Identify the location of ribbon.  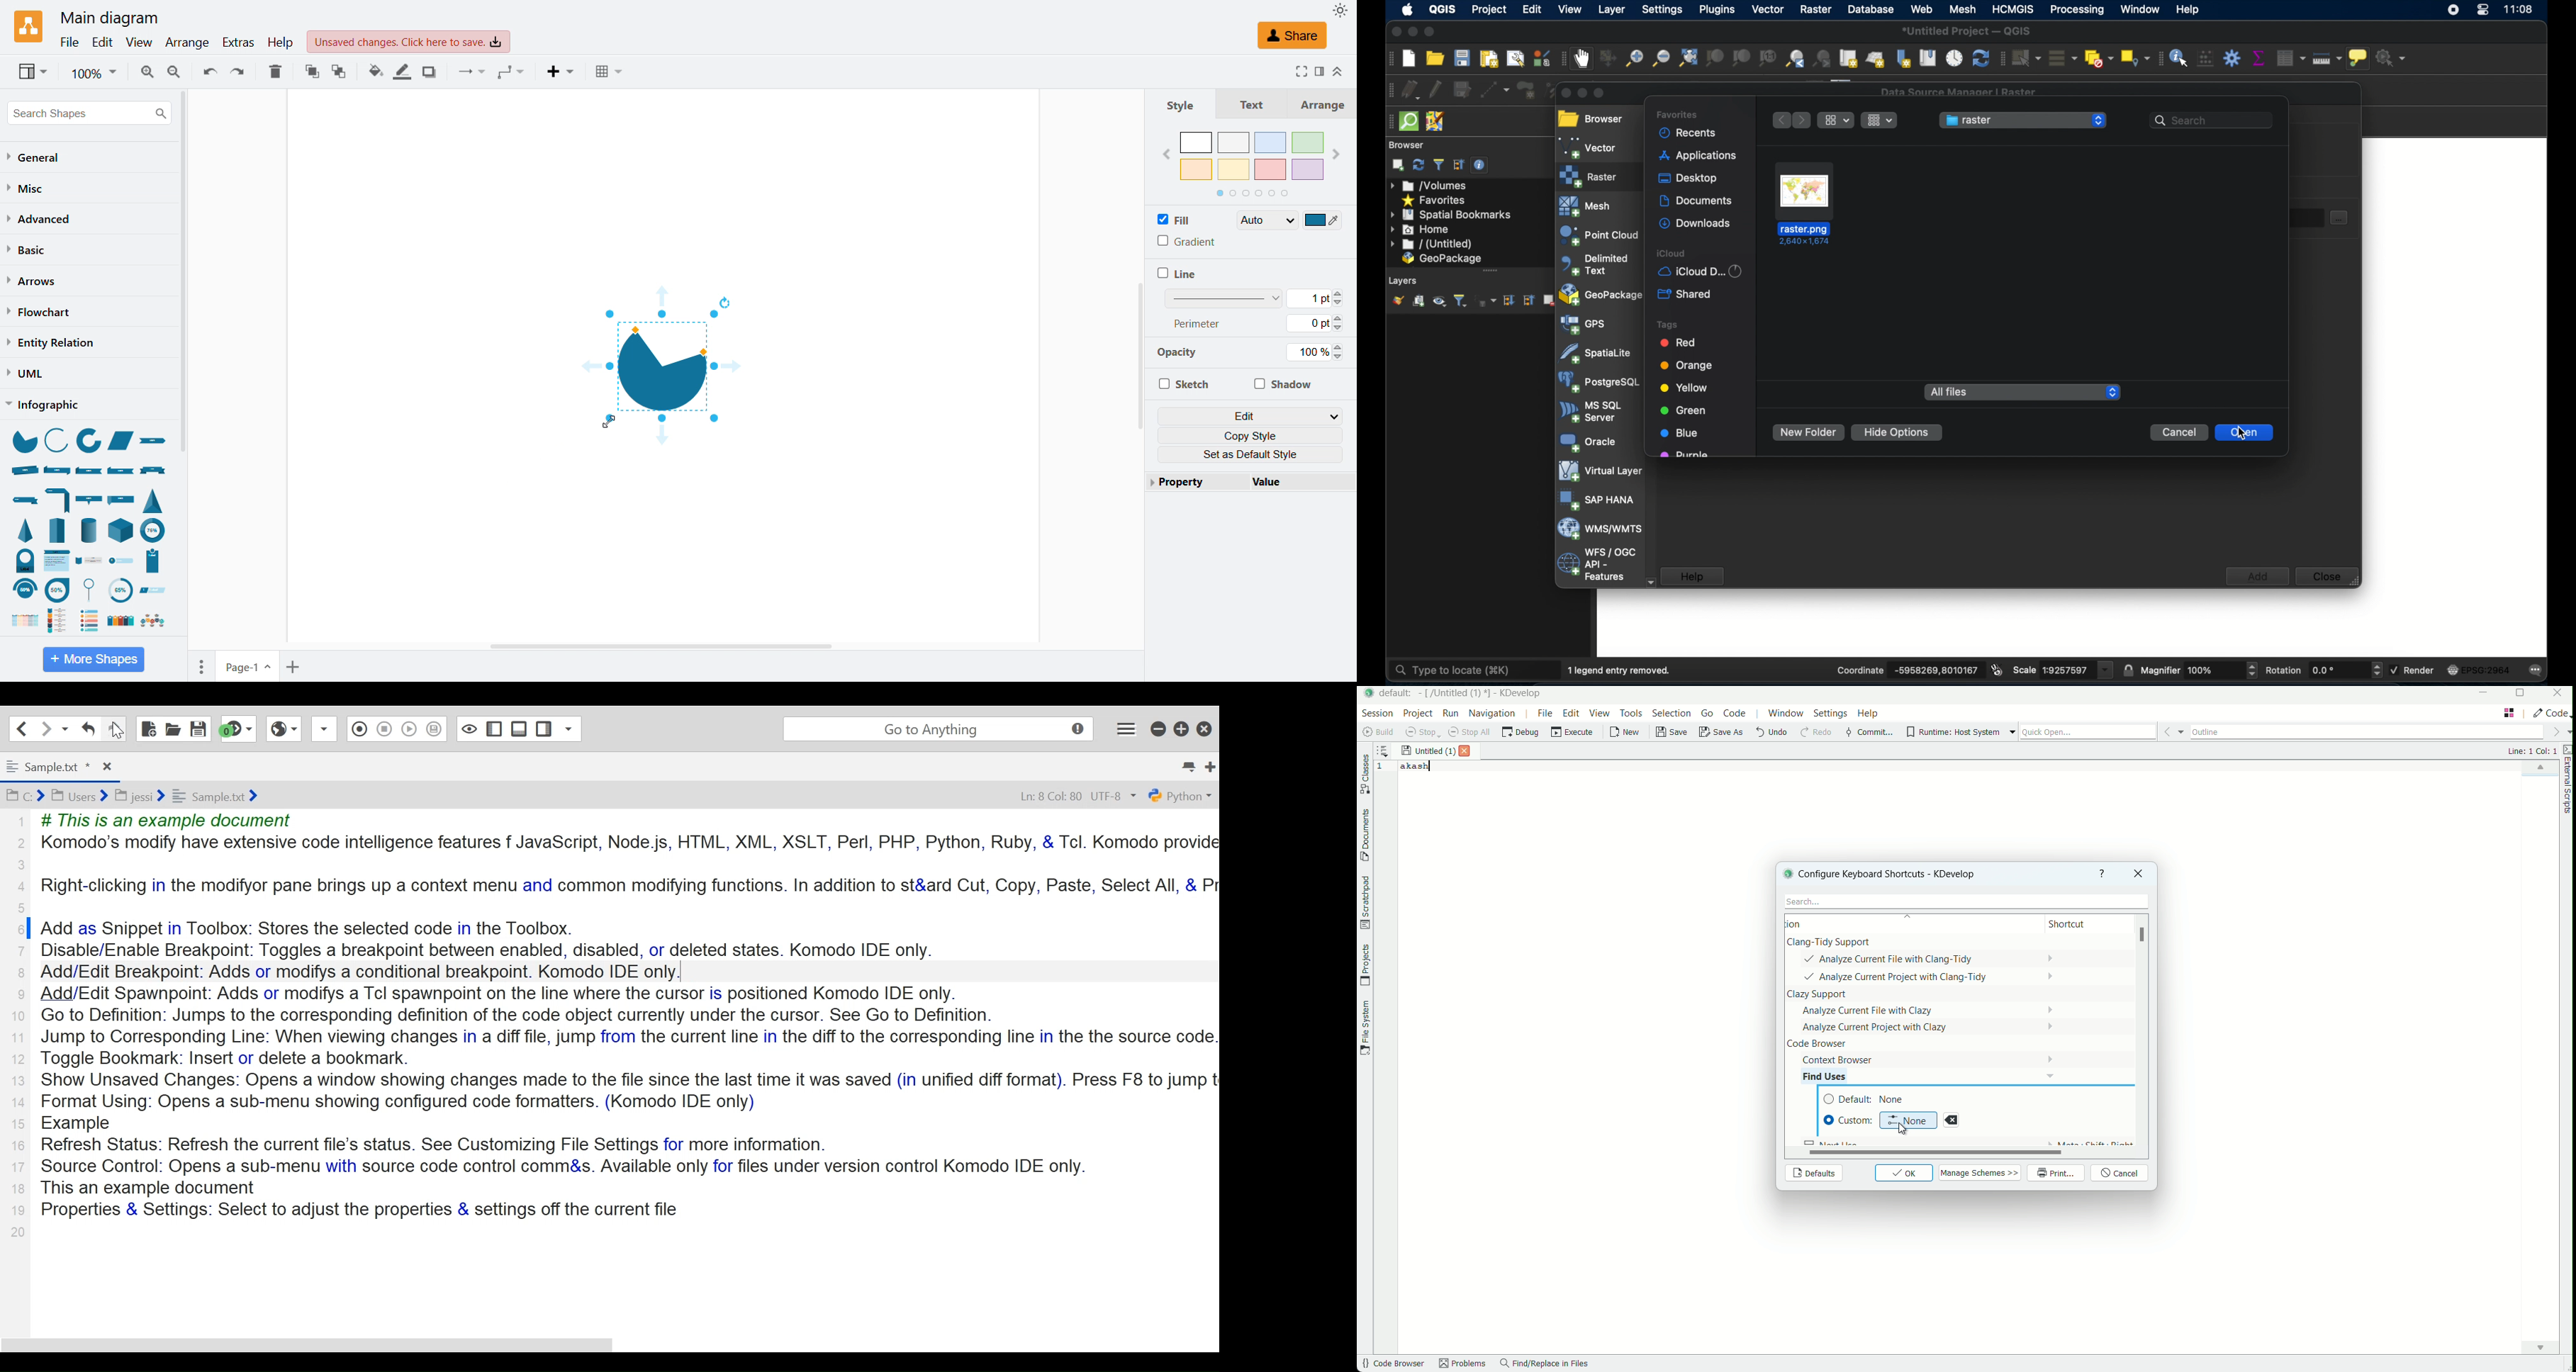
(156, 443).